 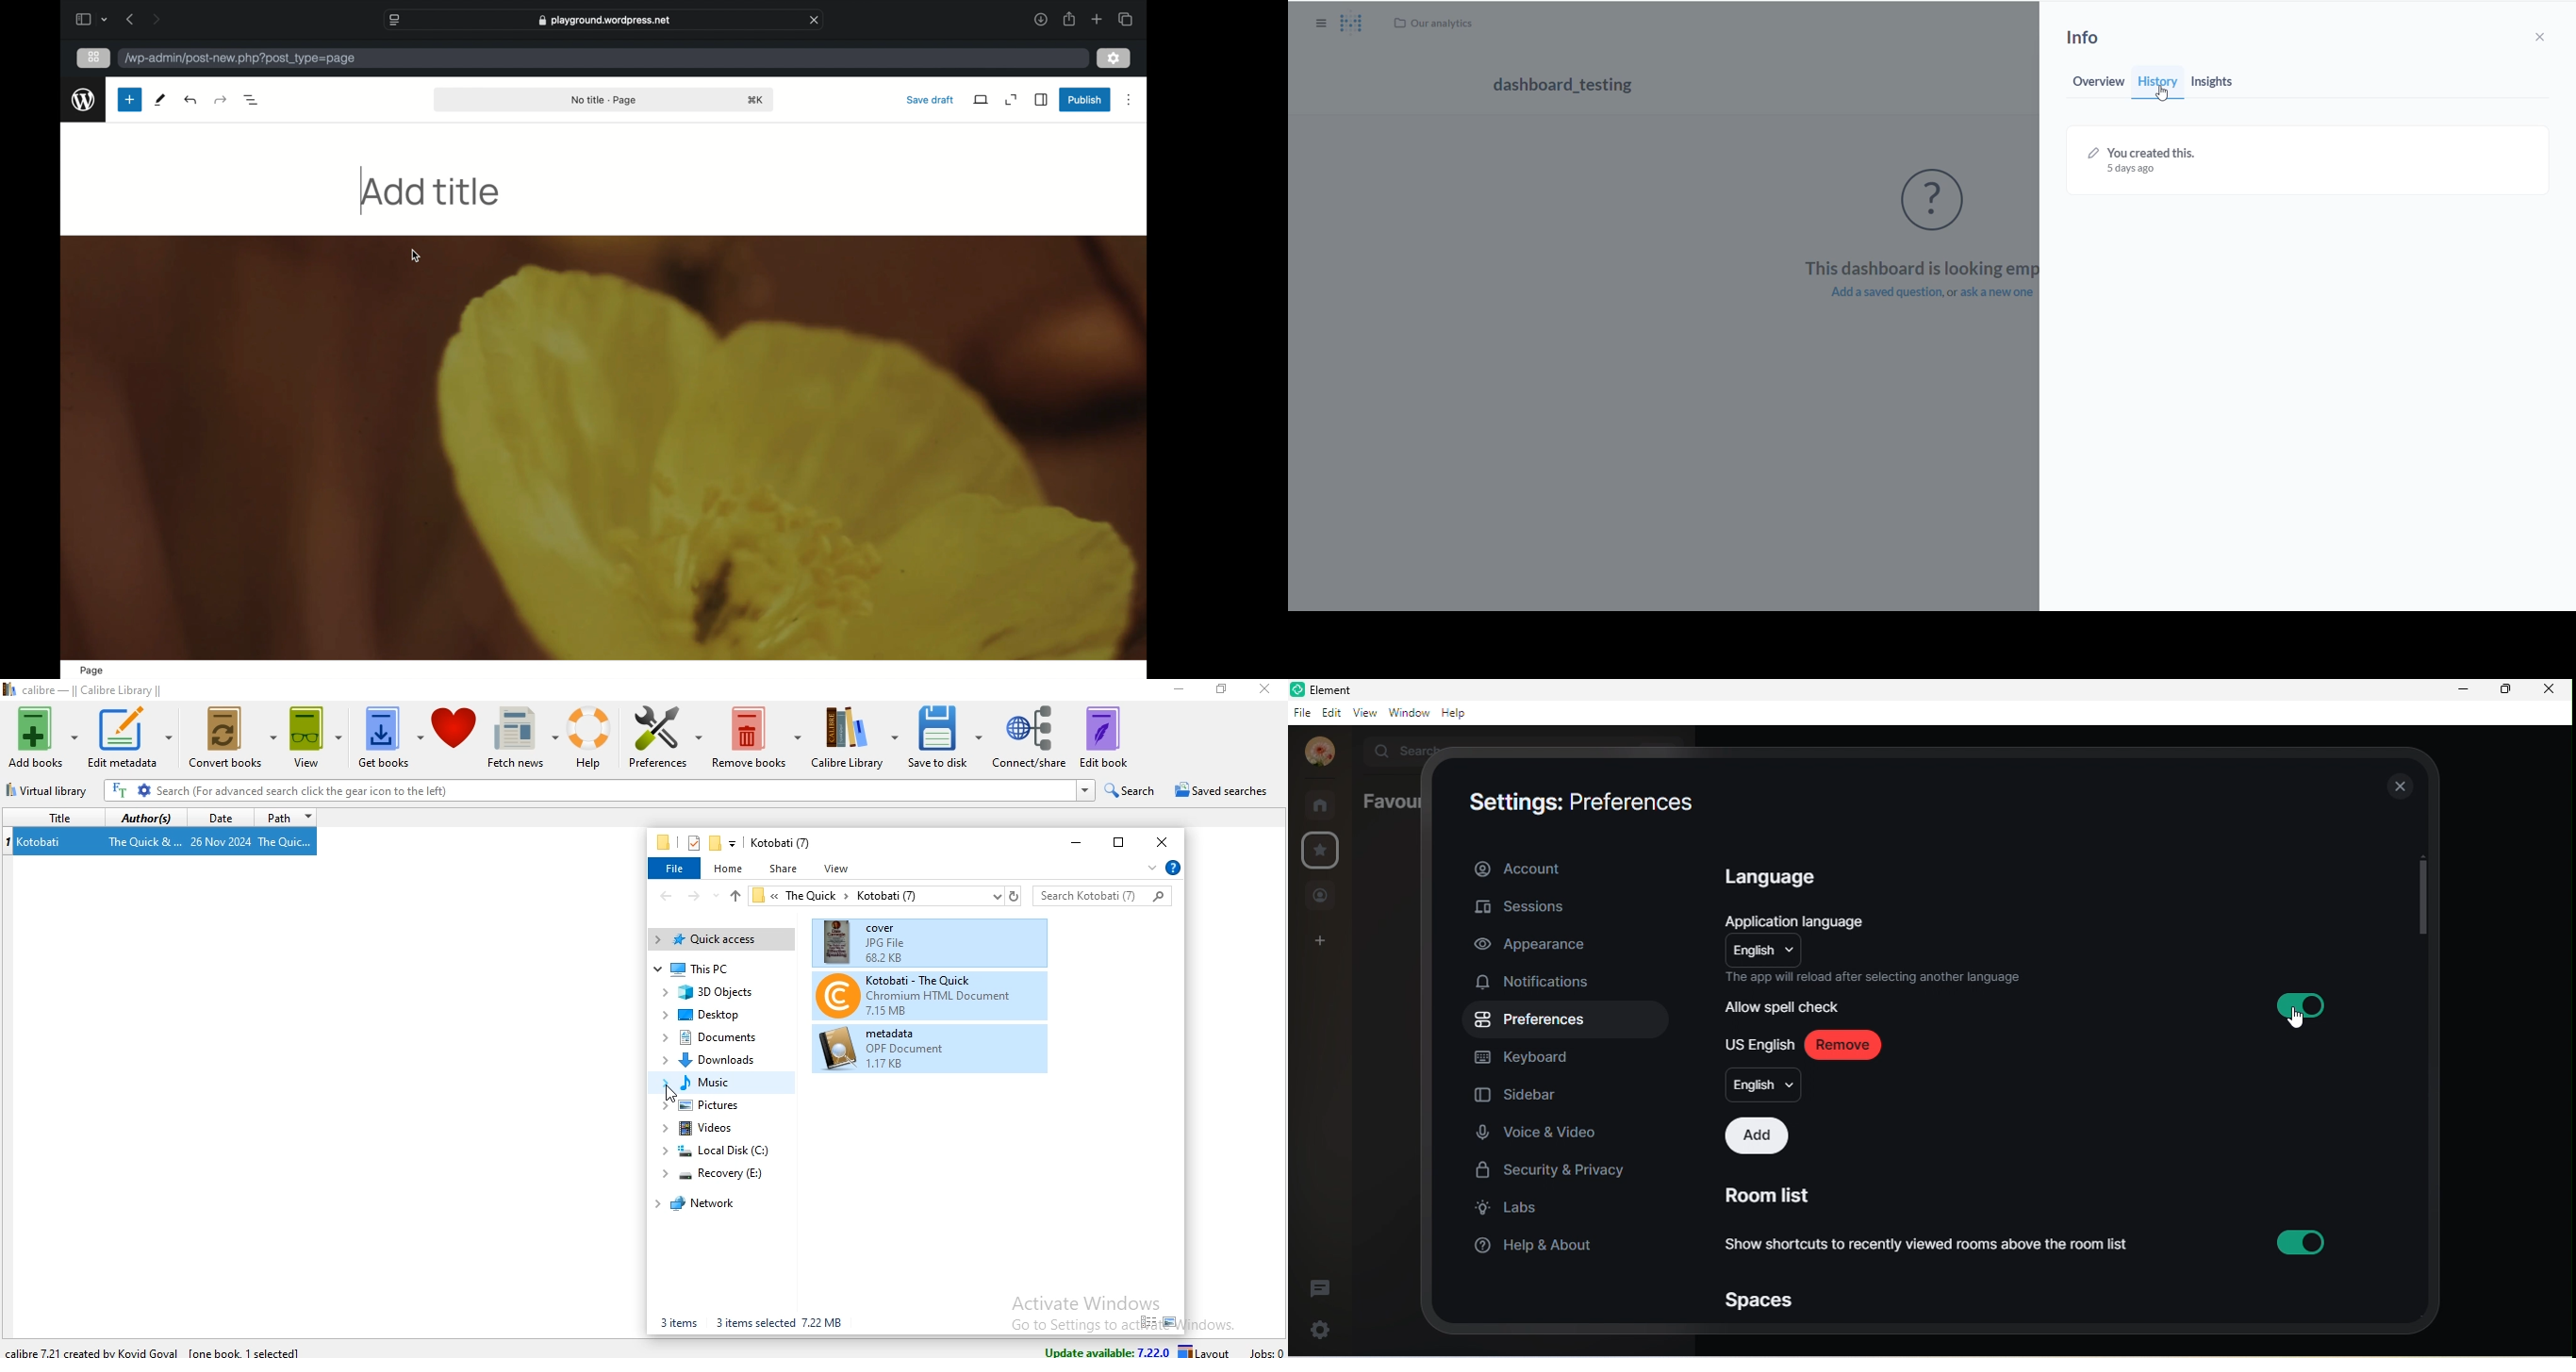 I want to click on Cursor, so click(x=672, y=1096).